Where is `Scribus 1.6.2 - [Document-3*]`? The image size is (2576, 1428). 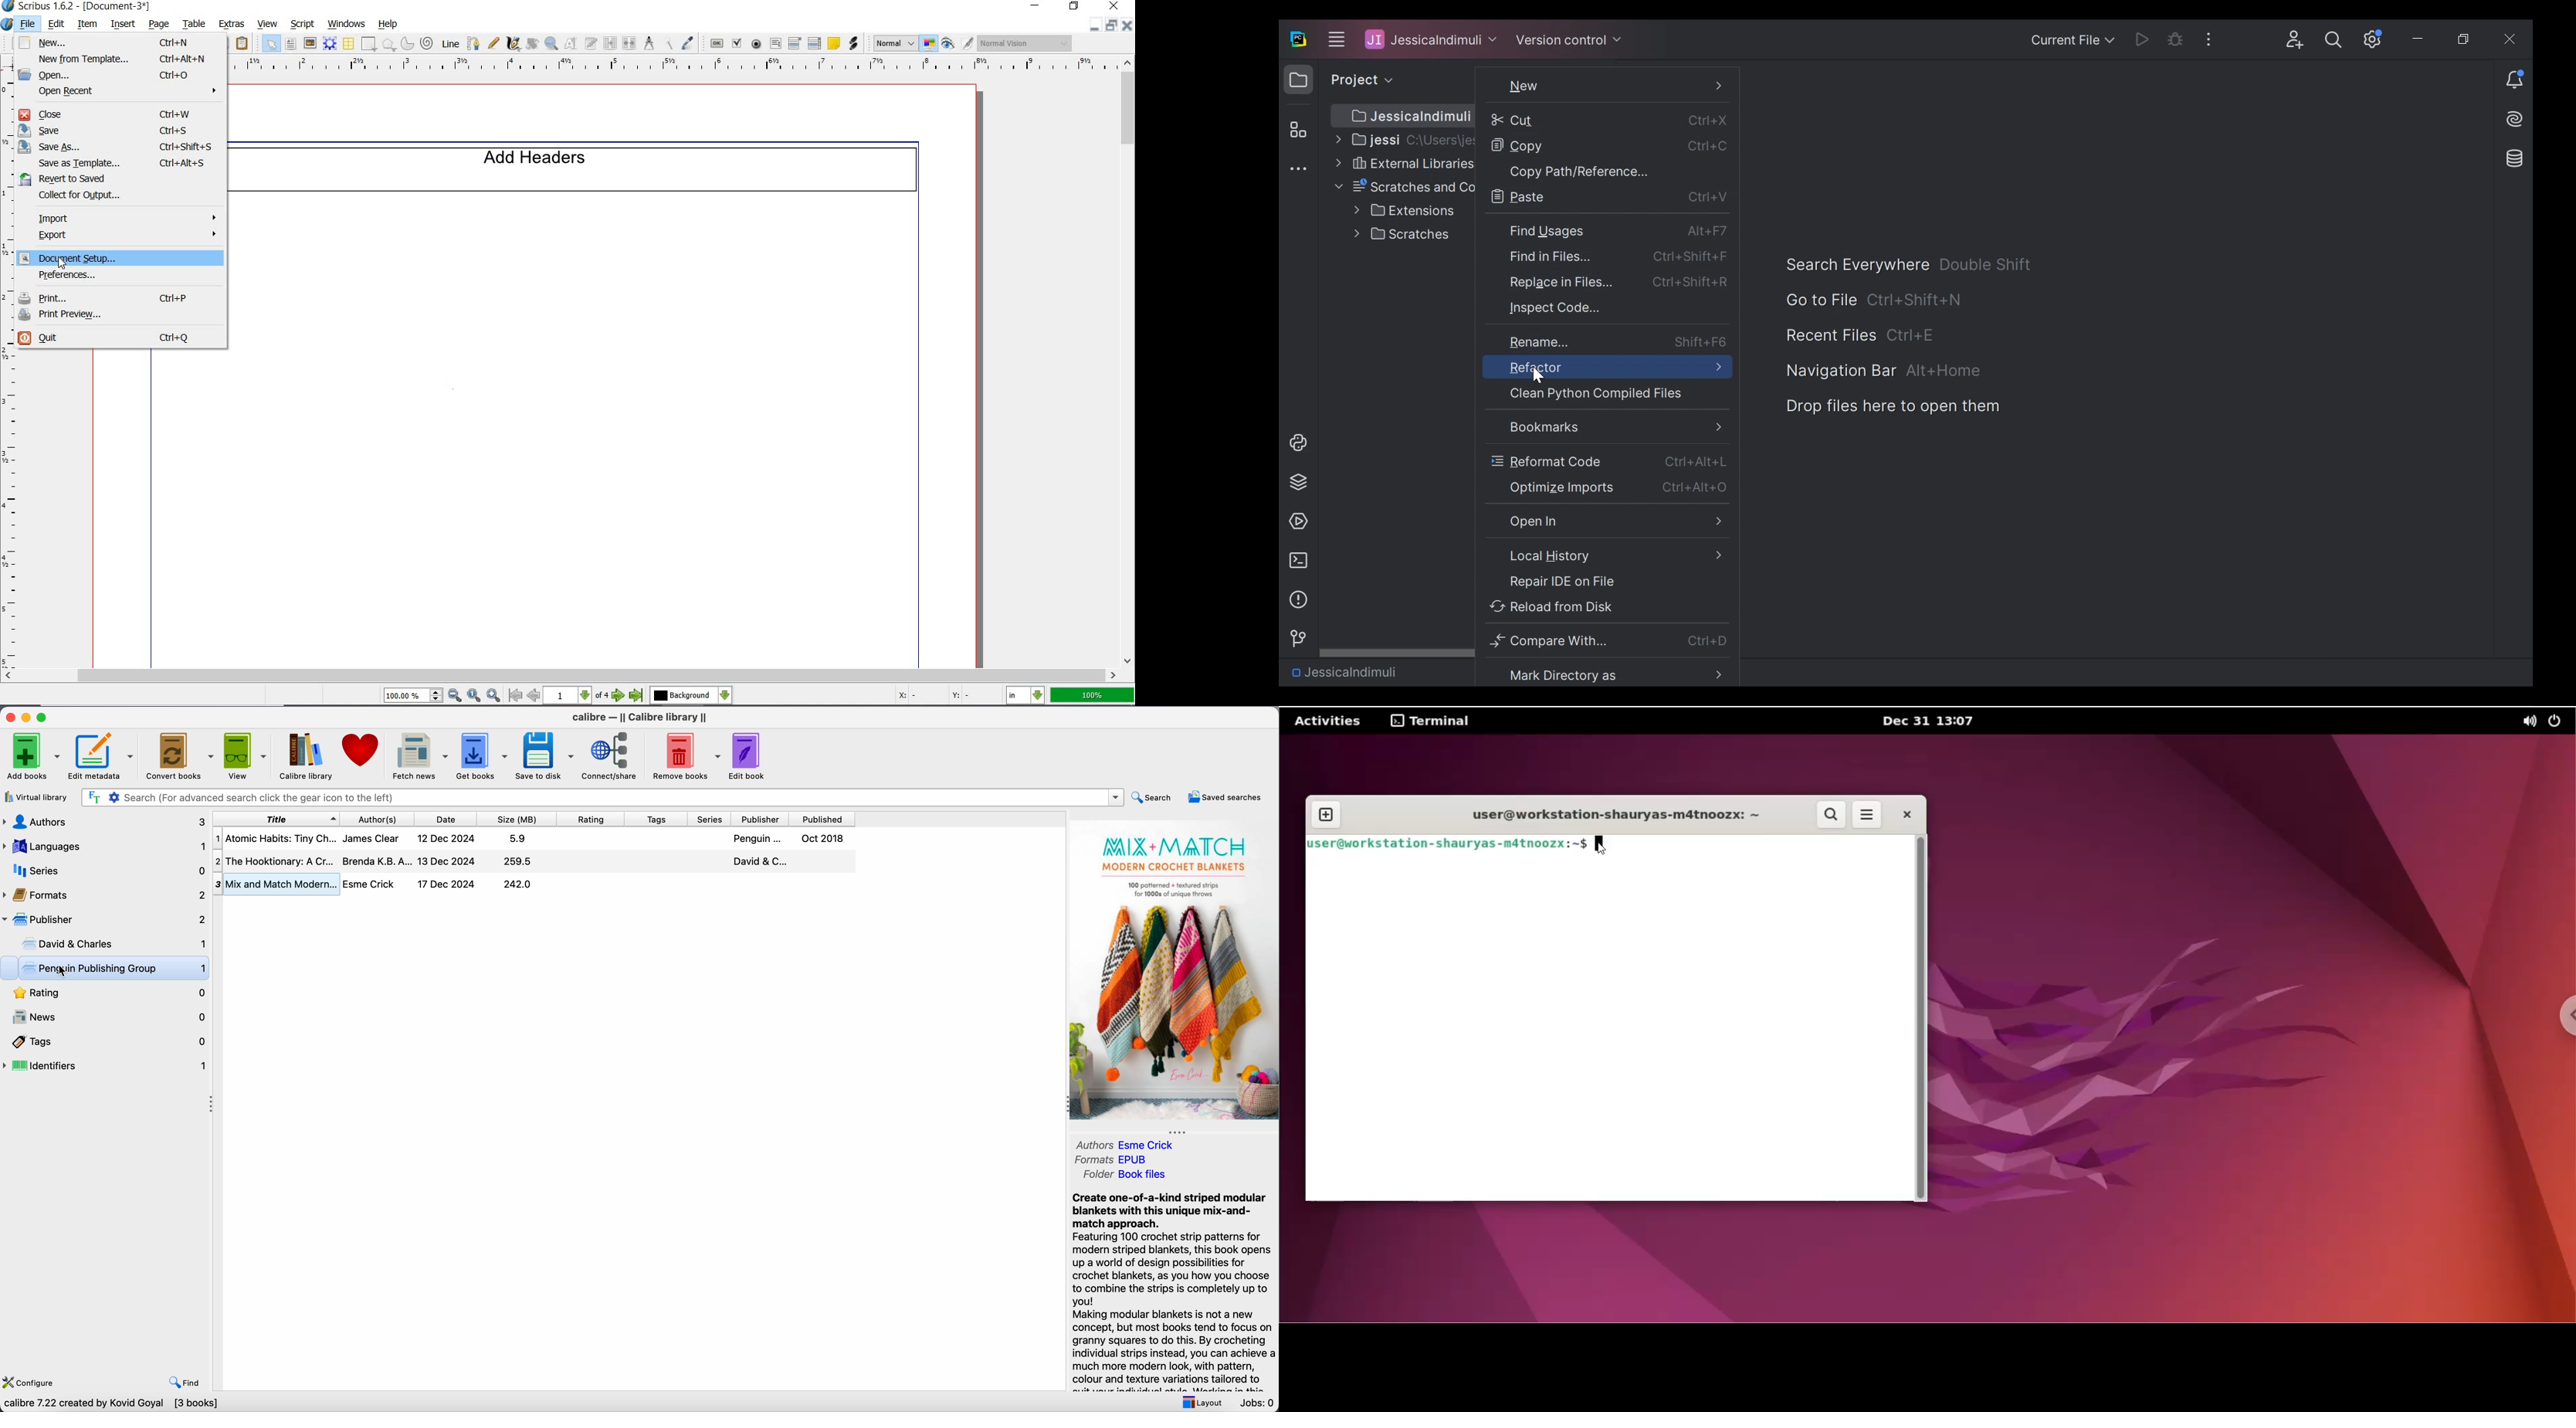 Scribus 1.6.2 - [Document-3*] is located at coordinates (76, 7).